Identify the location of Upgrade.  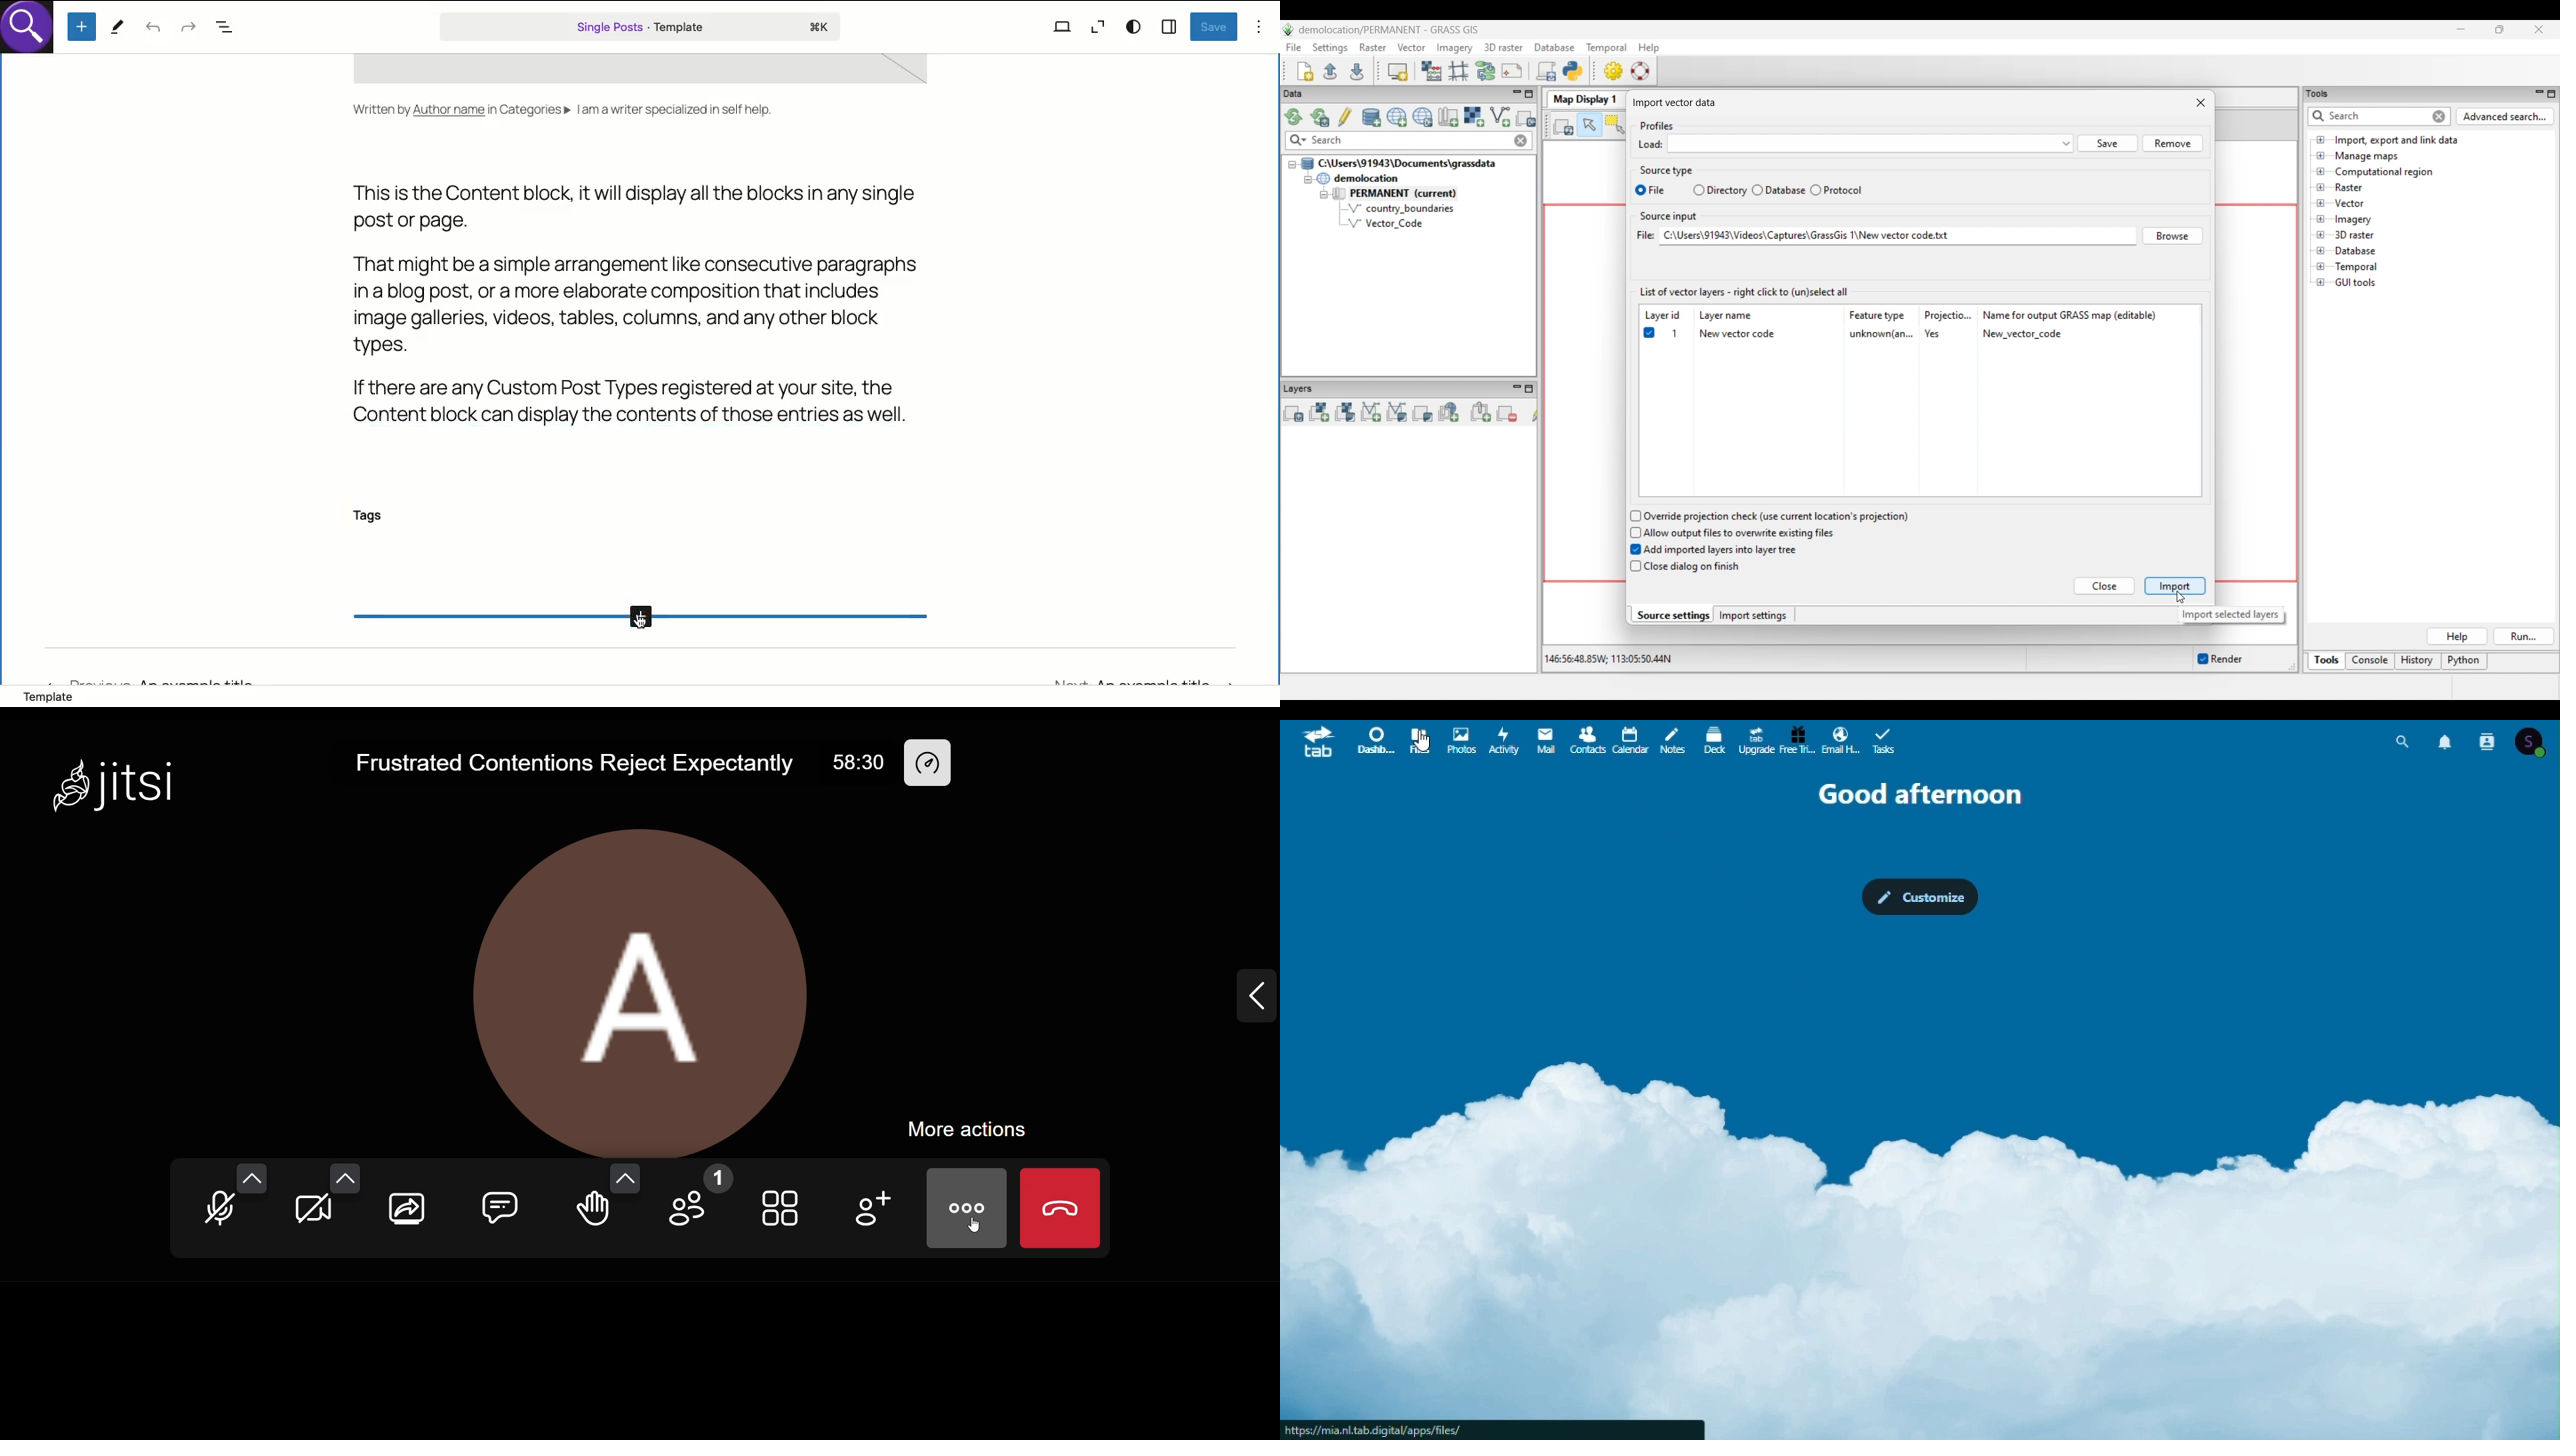
(1757, 741).